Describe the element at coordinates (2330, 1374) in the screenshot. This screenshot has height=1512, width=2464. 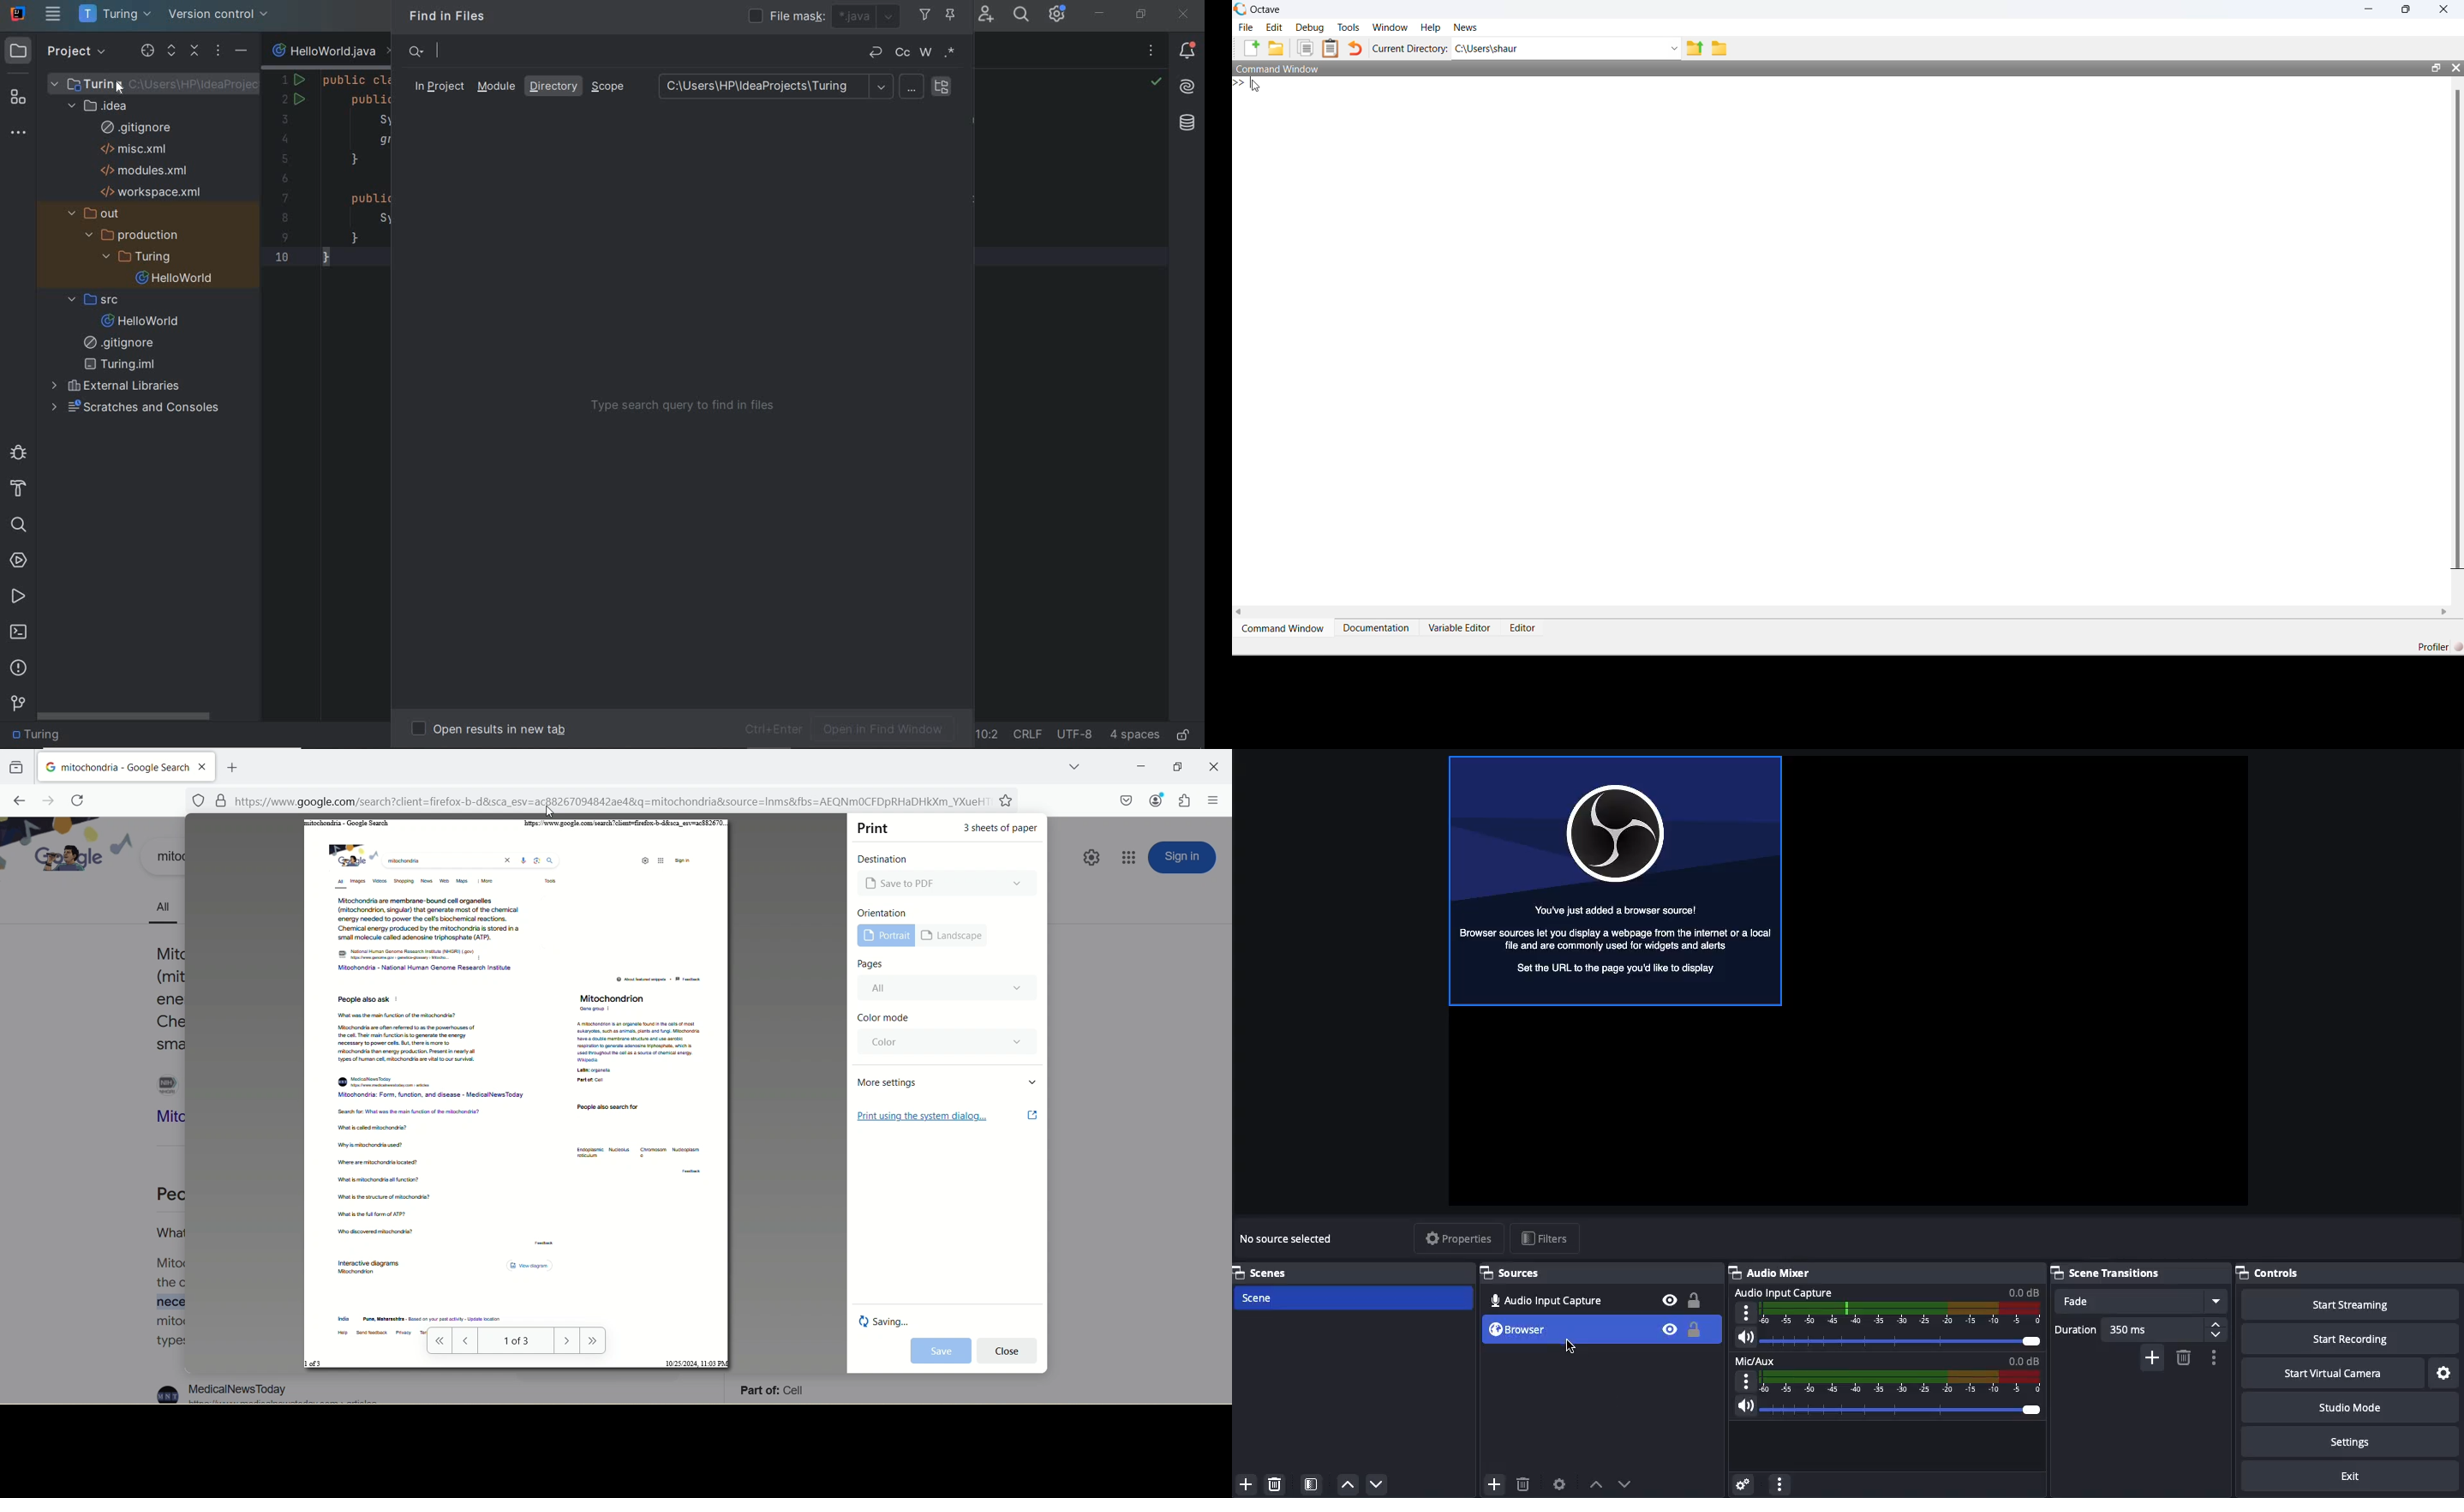
I see `Start virtual camera` at that location.